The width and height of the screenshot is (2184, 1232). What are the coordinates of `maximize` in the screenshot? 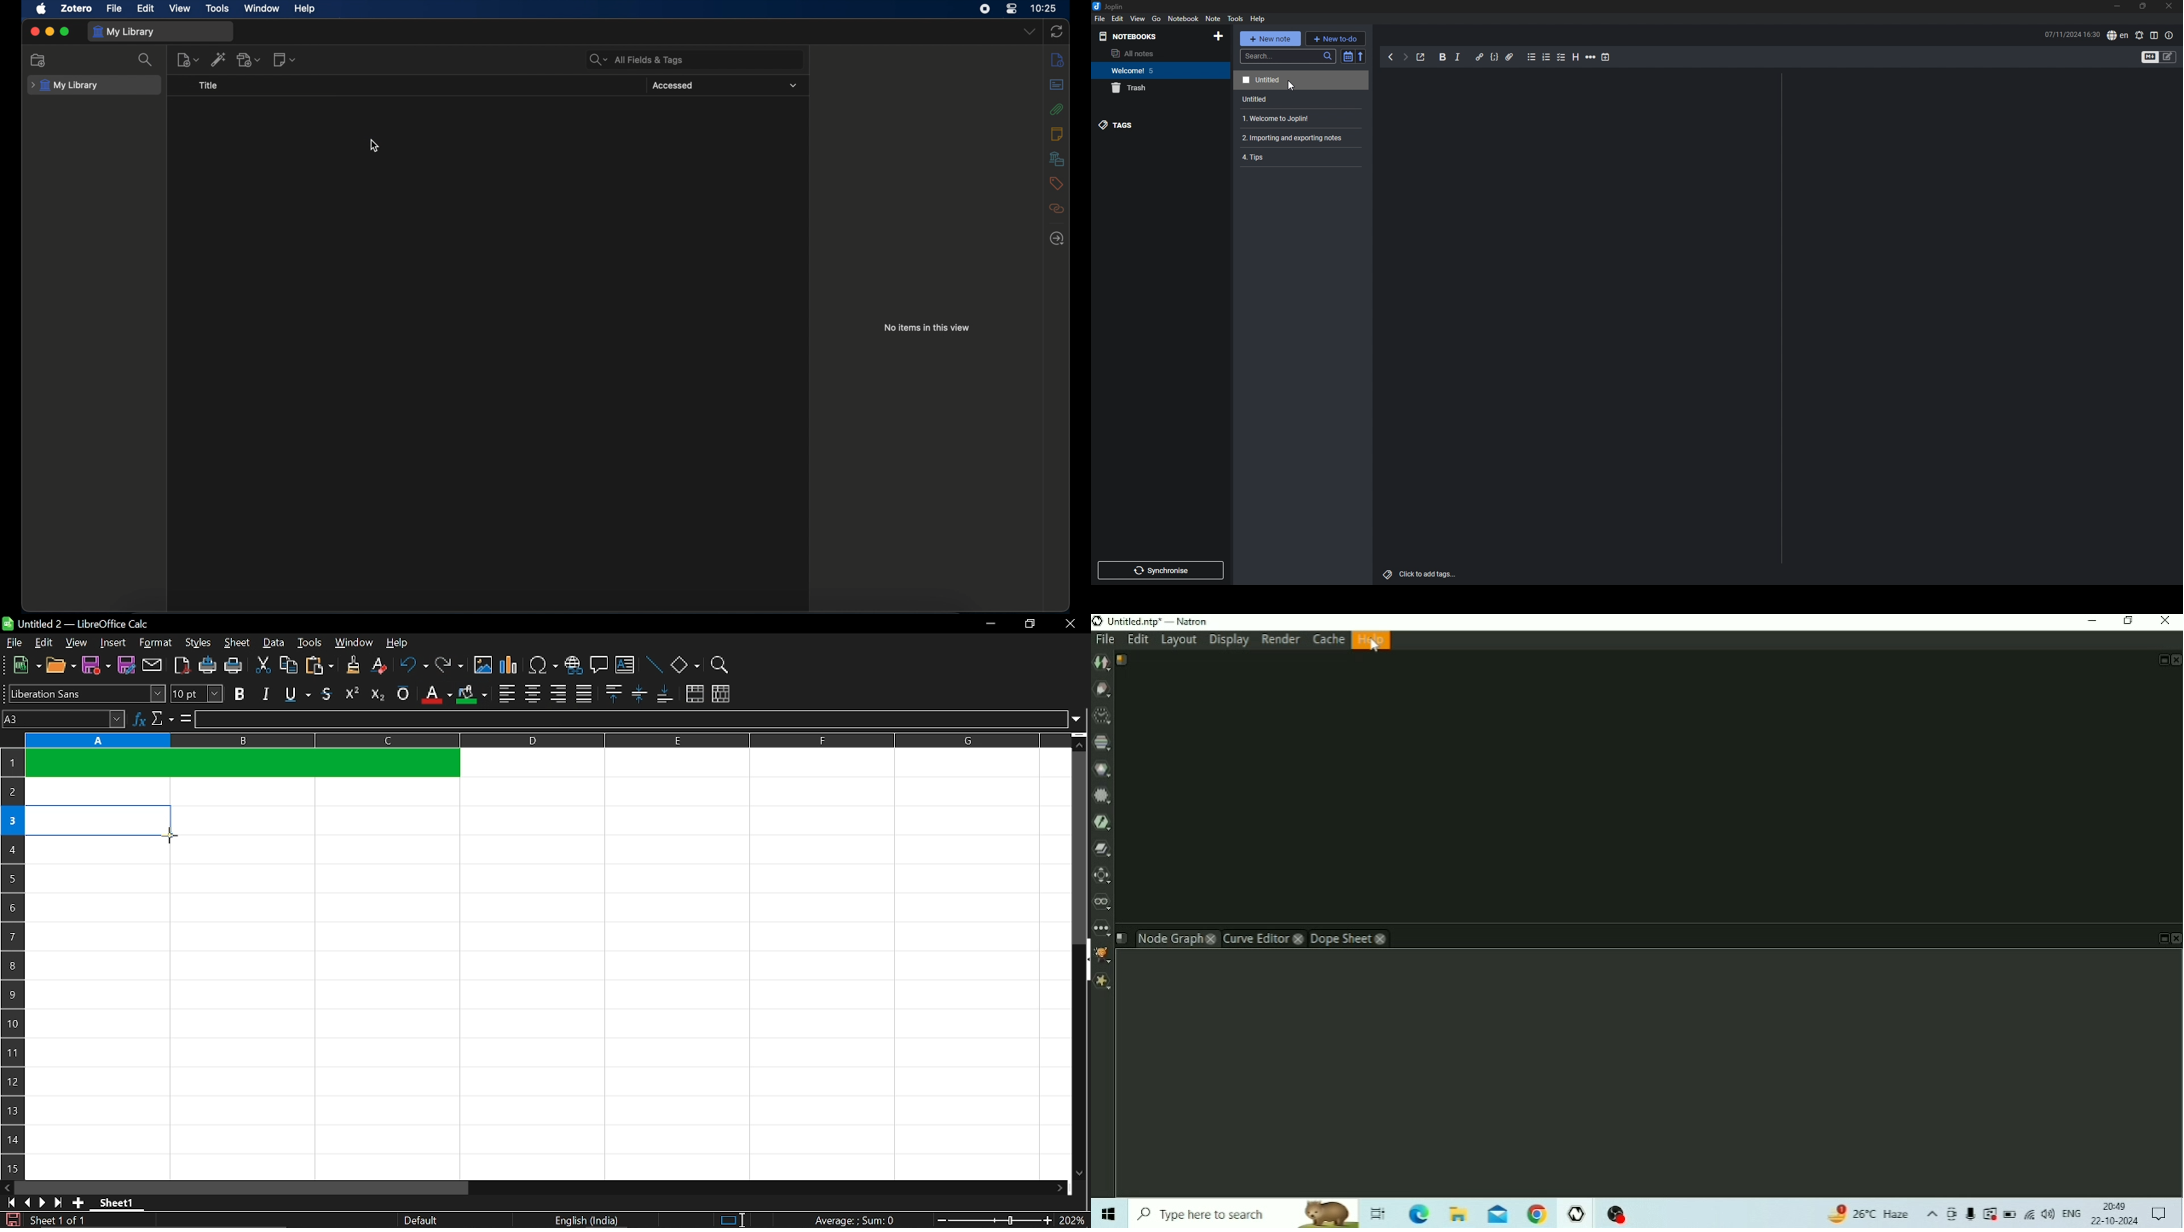 It's located at (65, 32).